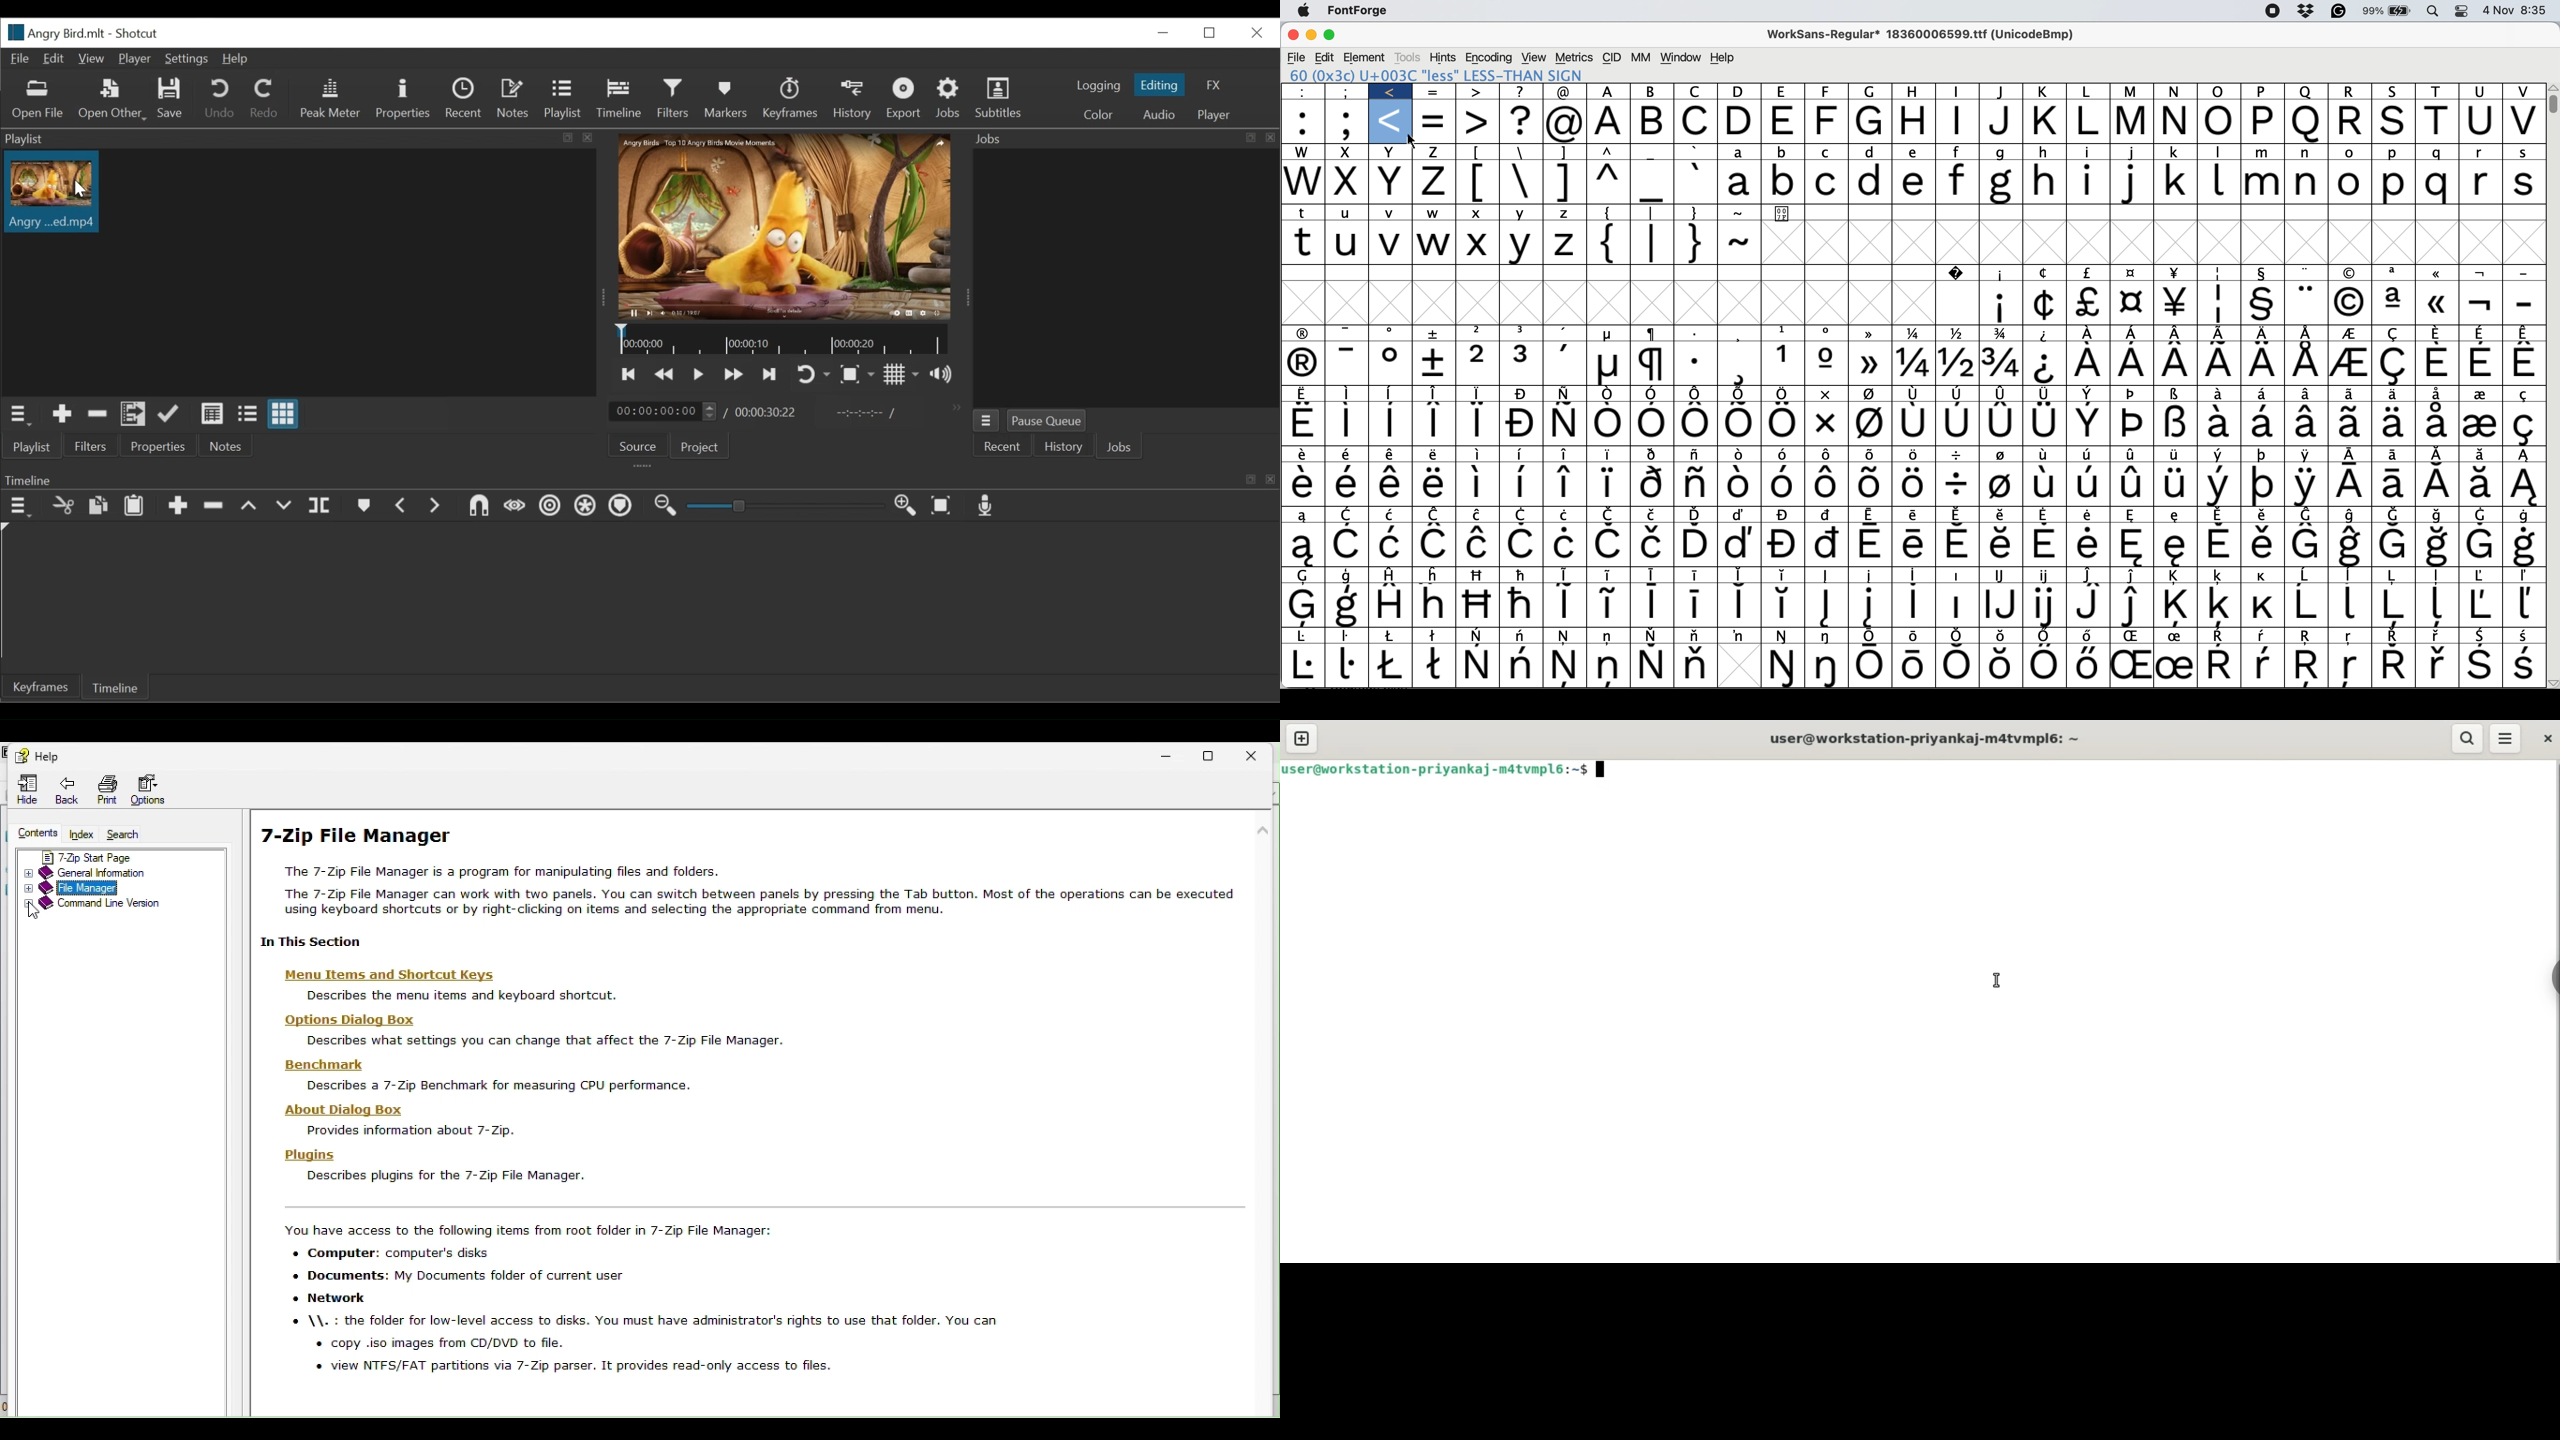 The image size is (2576, 1456). I want to click on Symbol, so click(1429, 484).